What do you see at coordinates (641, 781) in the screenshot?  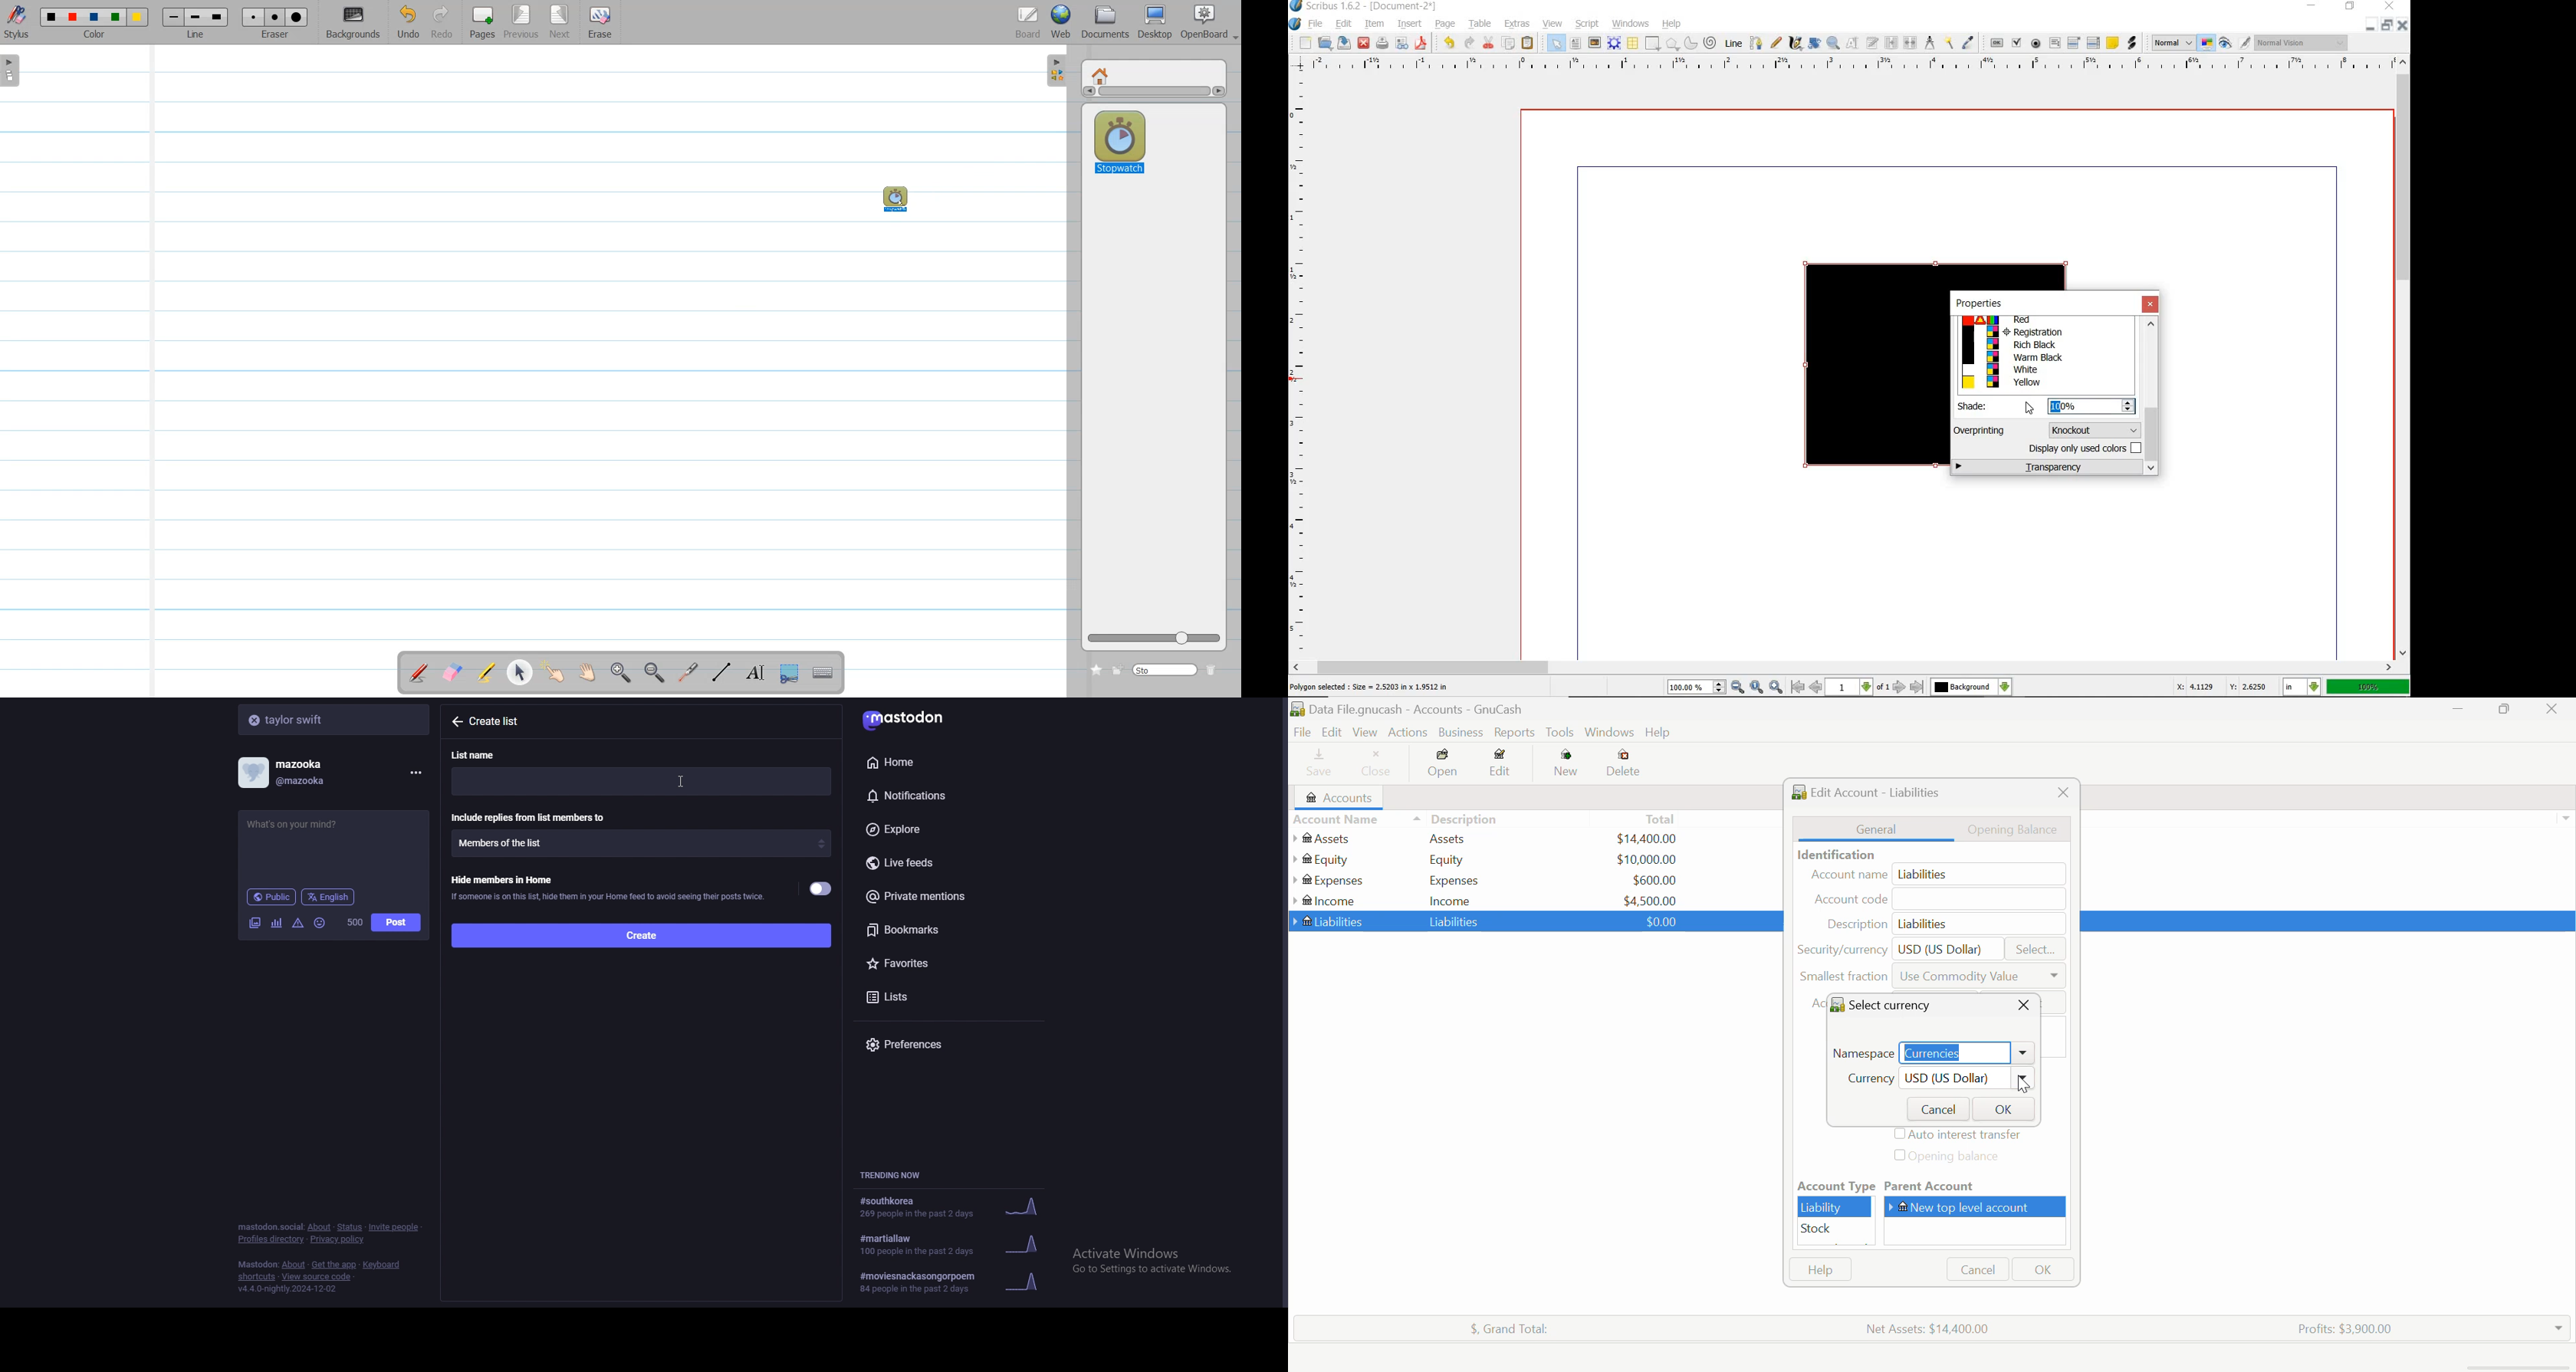 I see `input list name` at bounding box center [641, 781].